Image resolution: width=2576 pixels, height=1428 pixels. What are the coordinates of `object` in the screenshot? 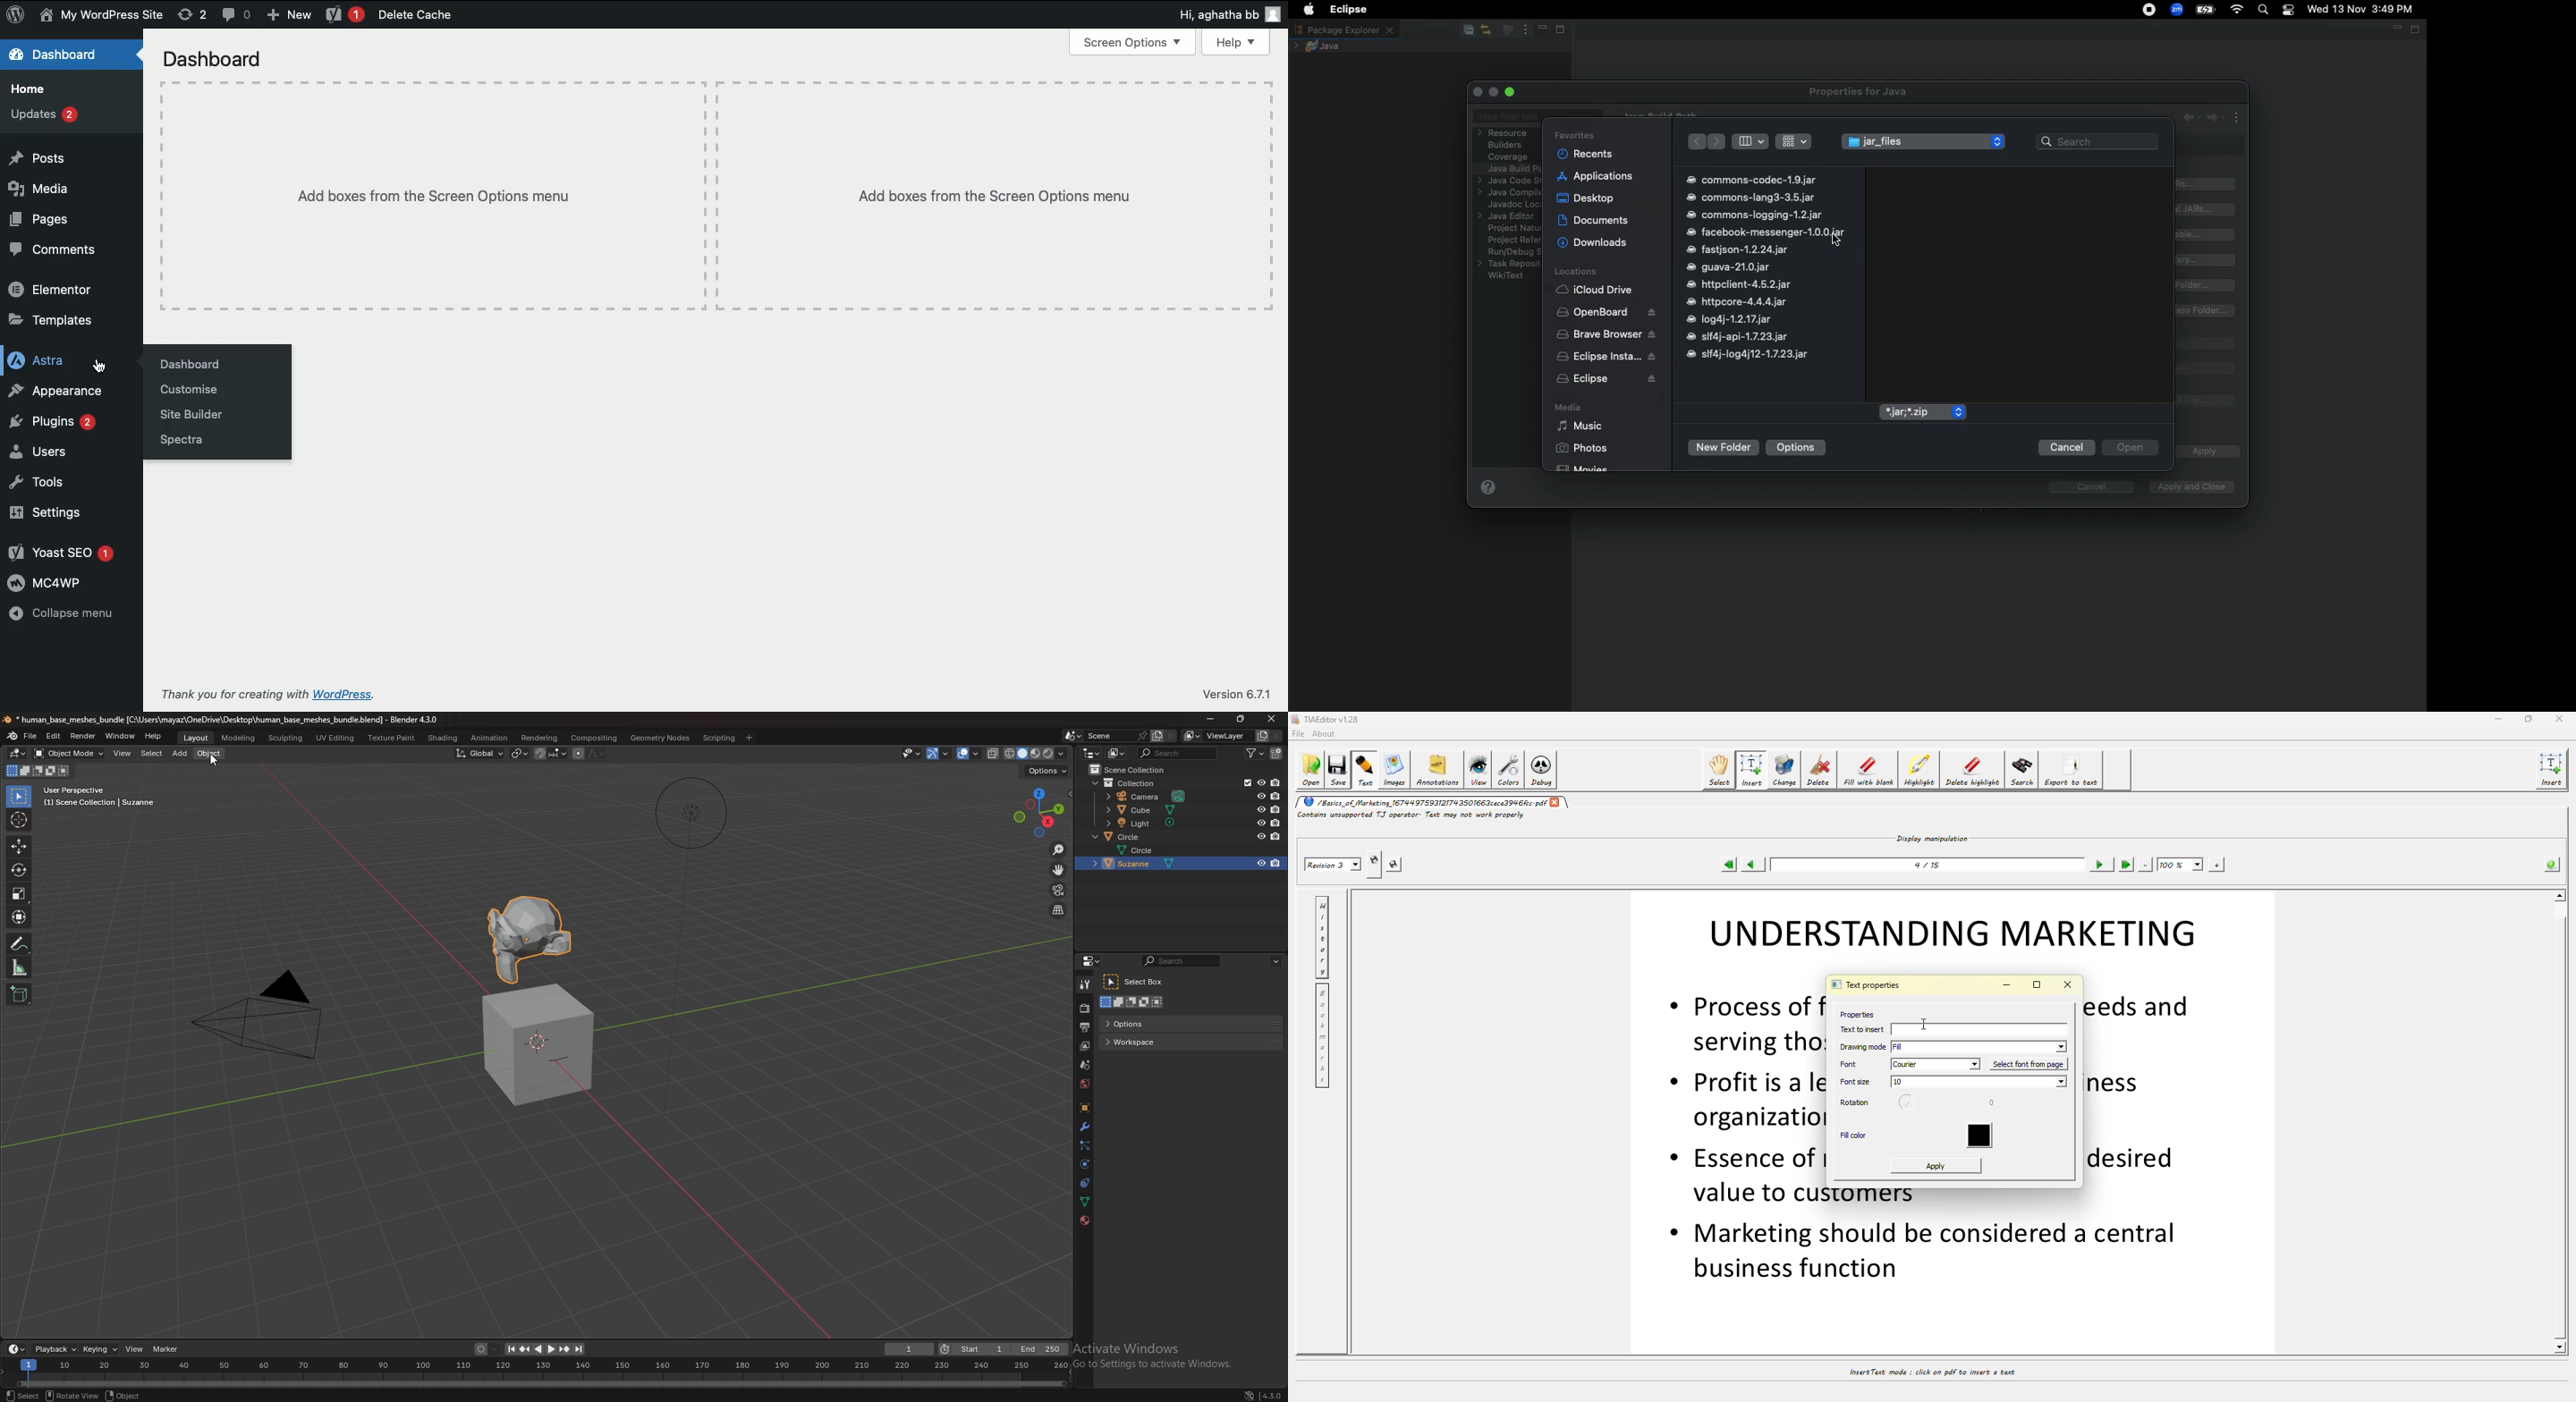 It's located at (133, 1396).